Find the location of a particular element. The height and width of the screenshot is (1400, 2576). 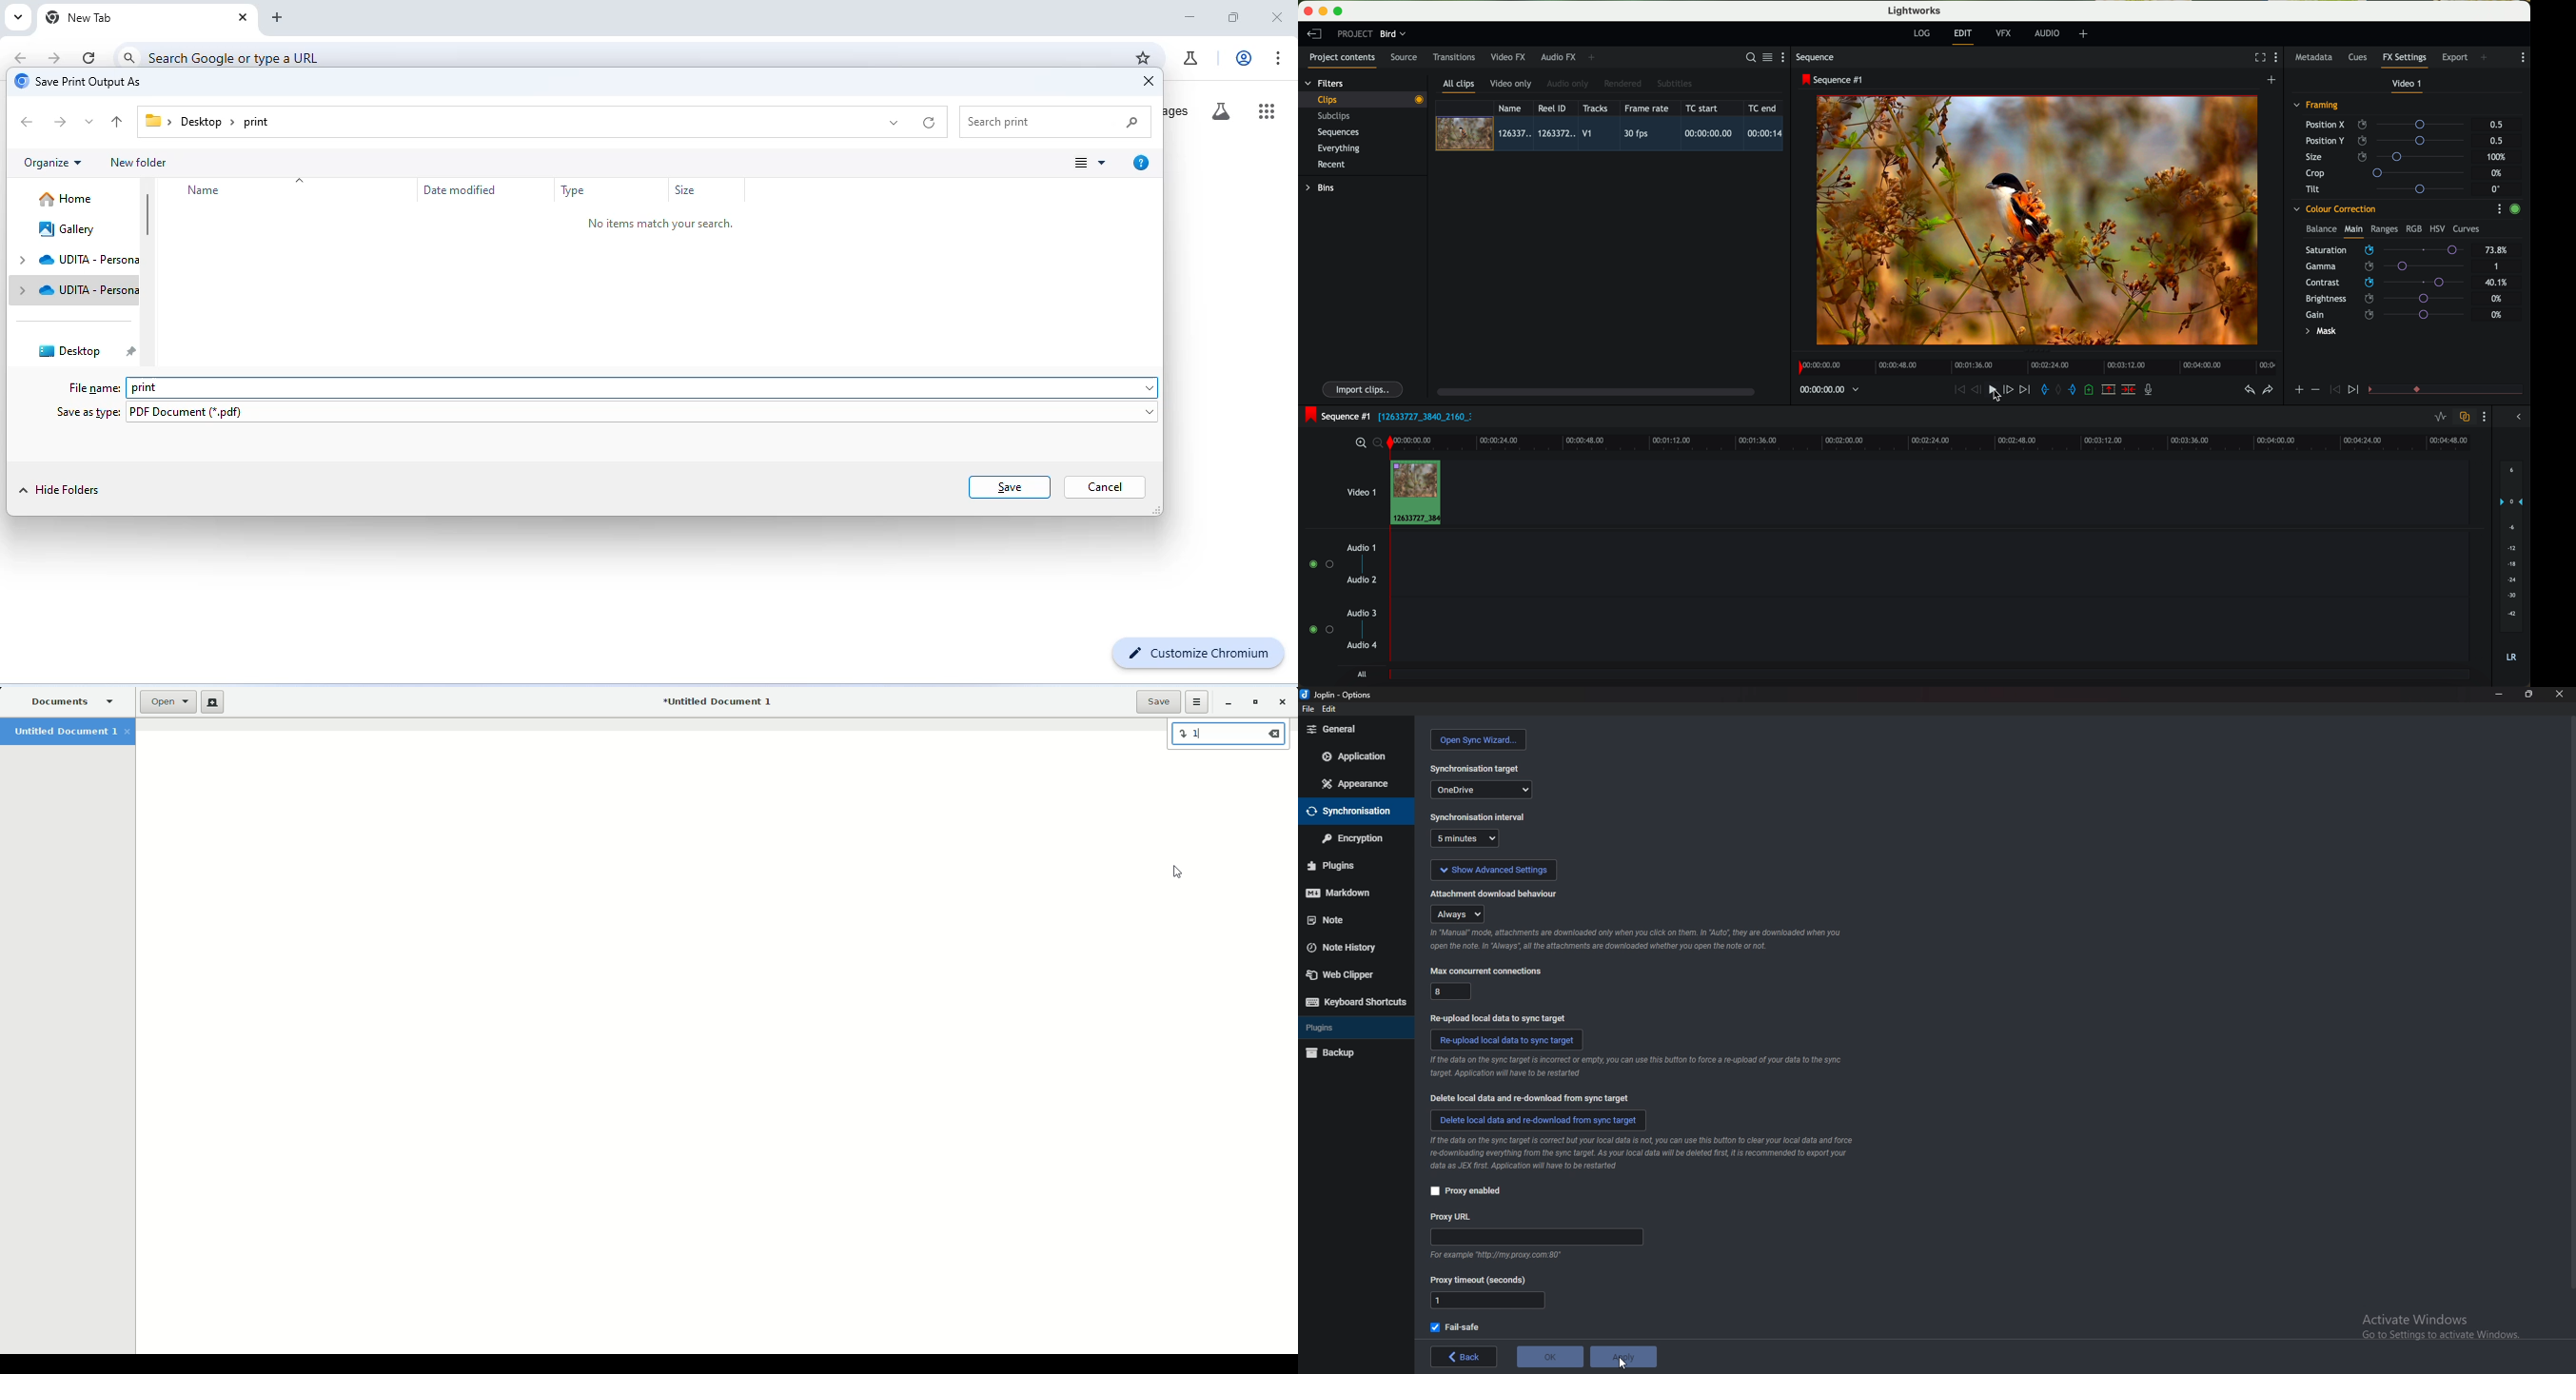

sequence #1 is located at coordinates (1834, 80).